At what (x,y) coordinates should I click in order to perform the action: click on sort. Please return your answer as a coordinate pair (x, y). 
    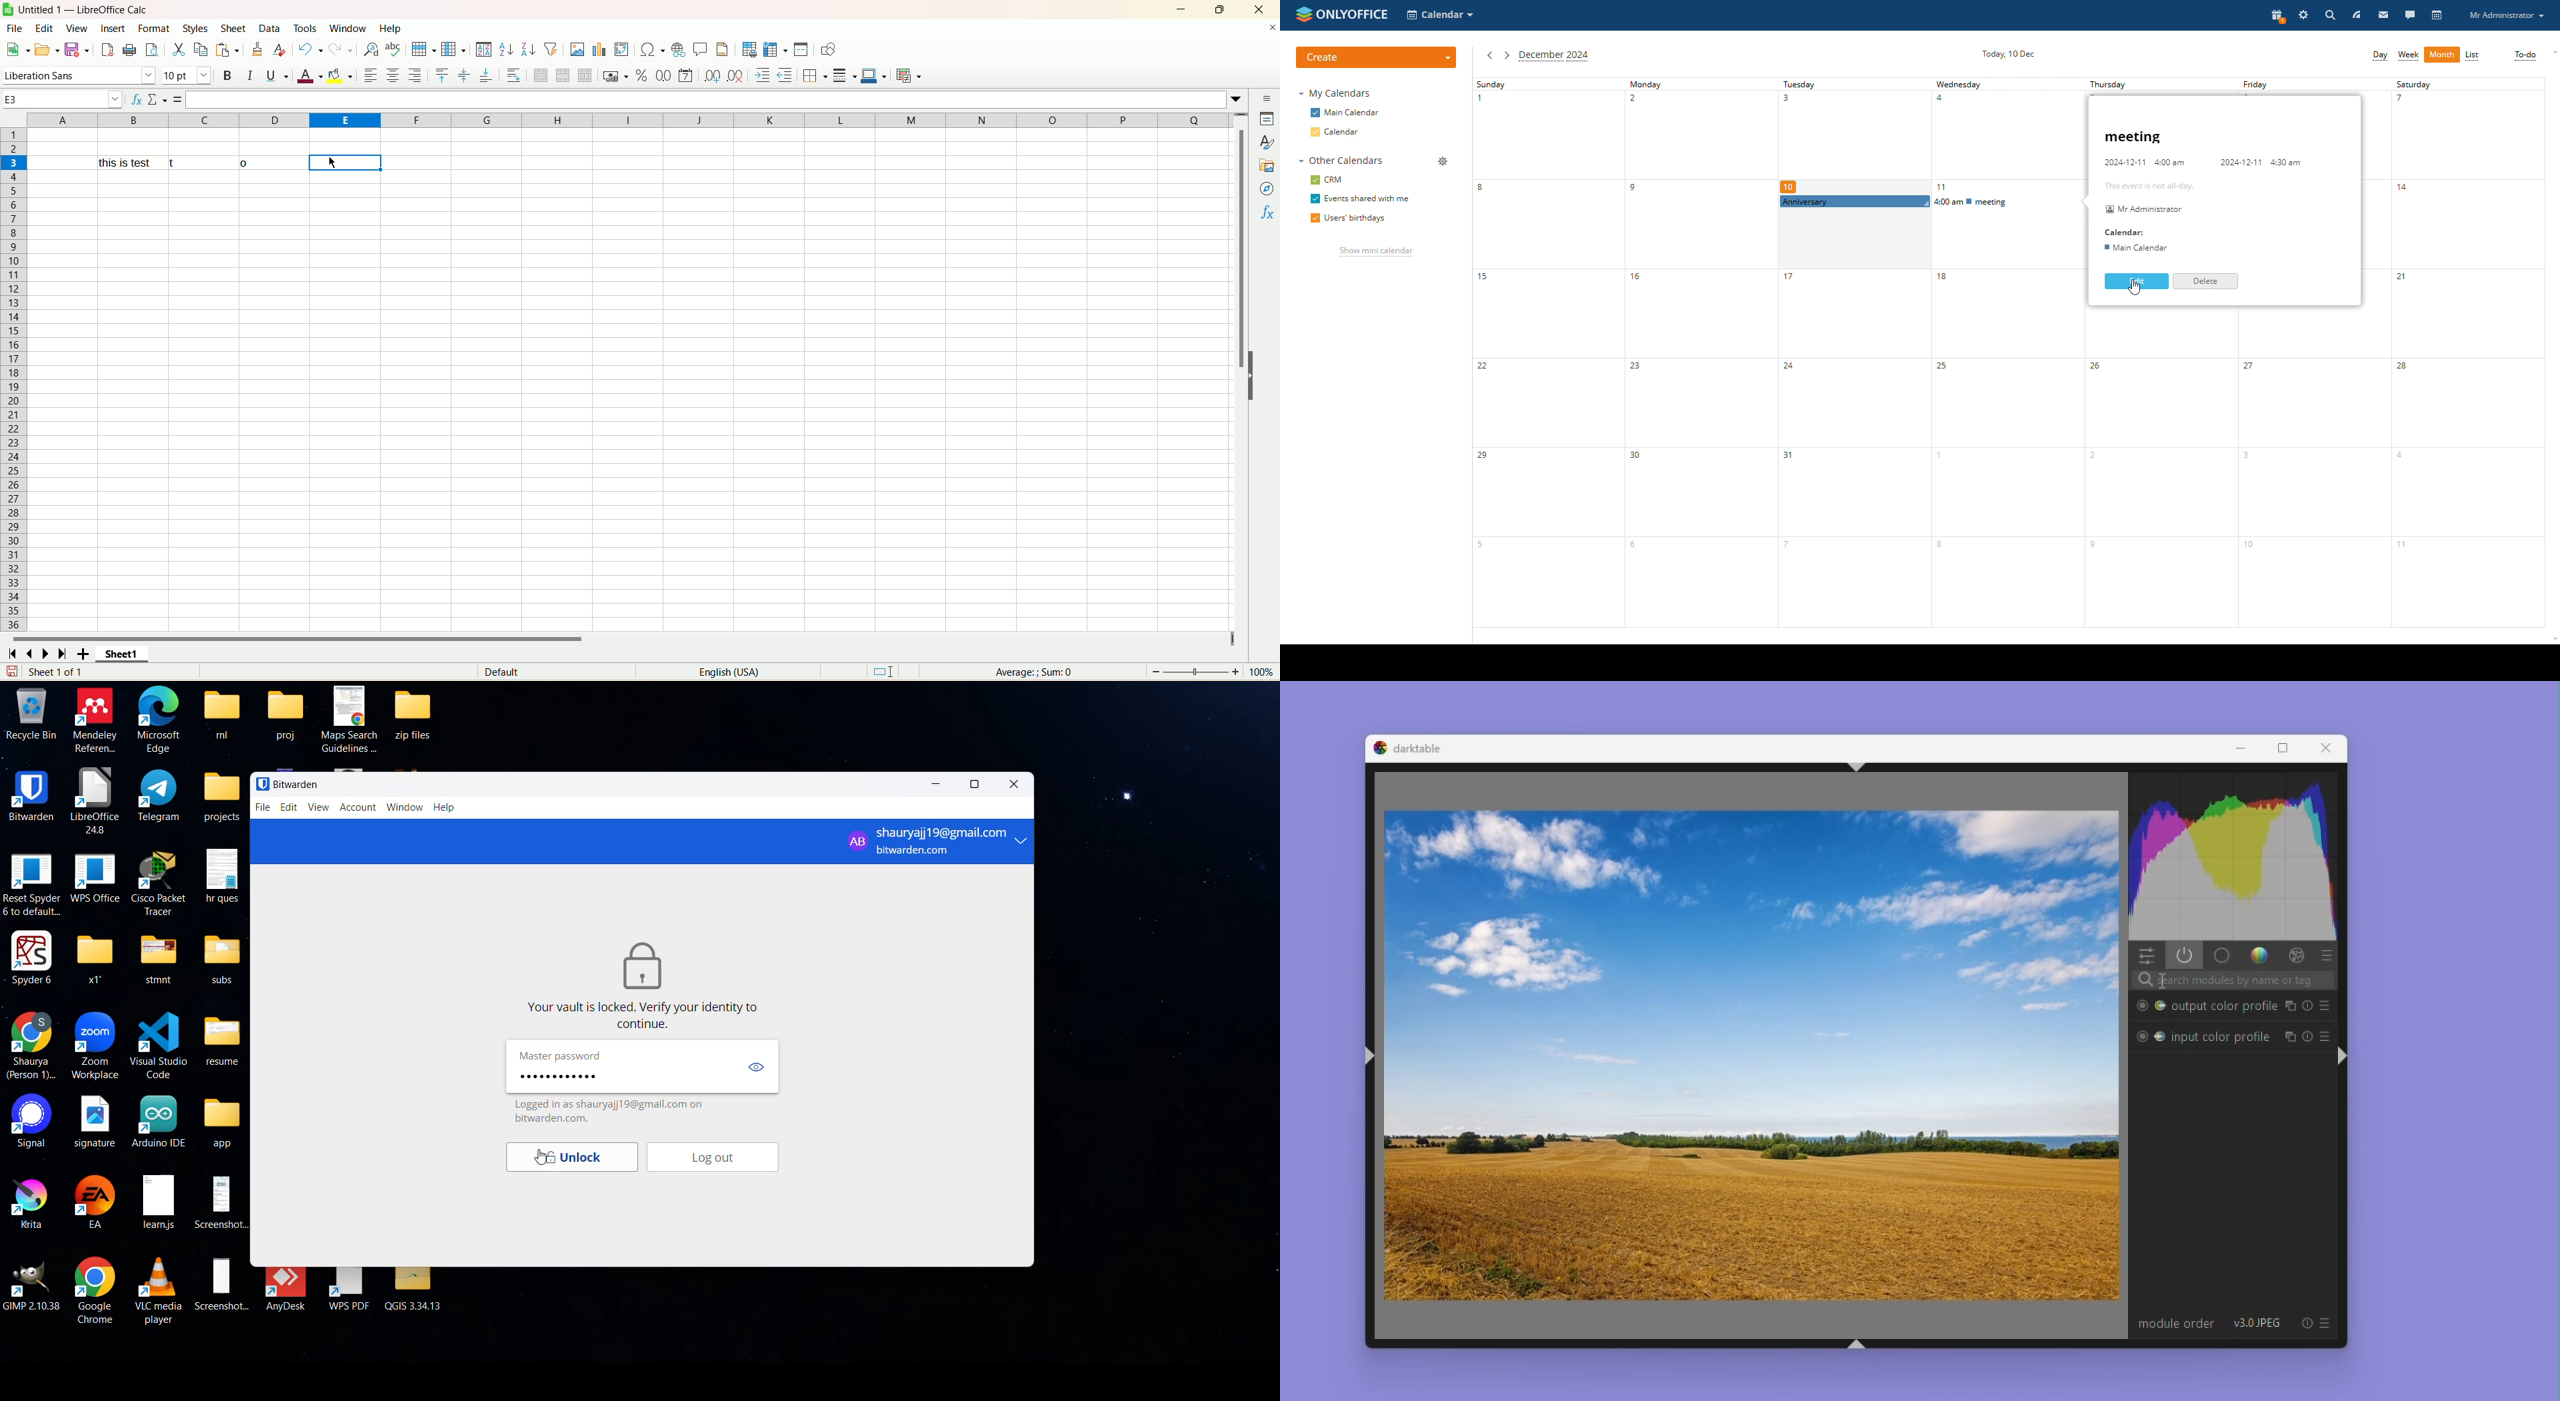
    Looking at the image, I should click on (485, 49).